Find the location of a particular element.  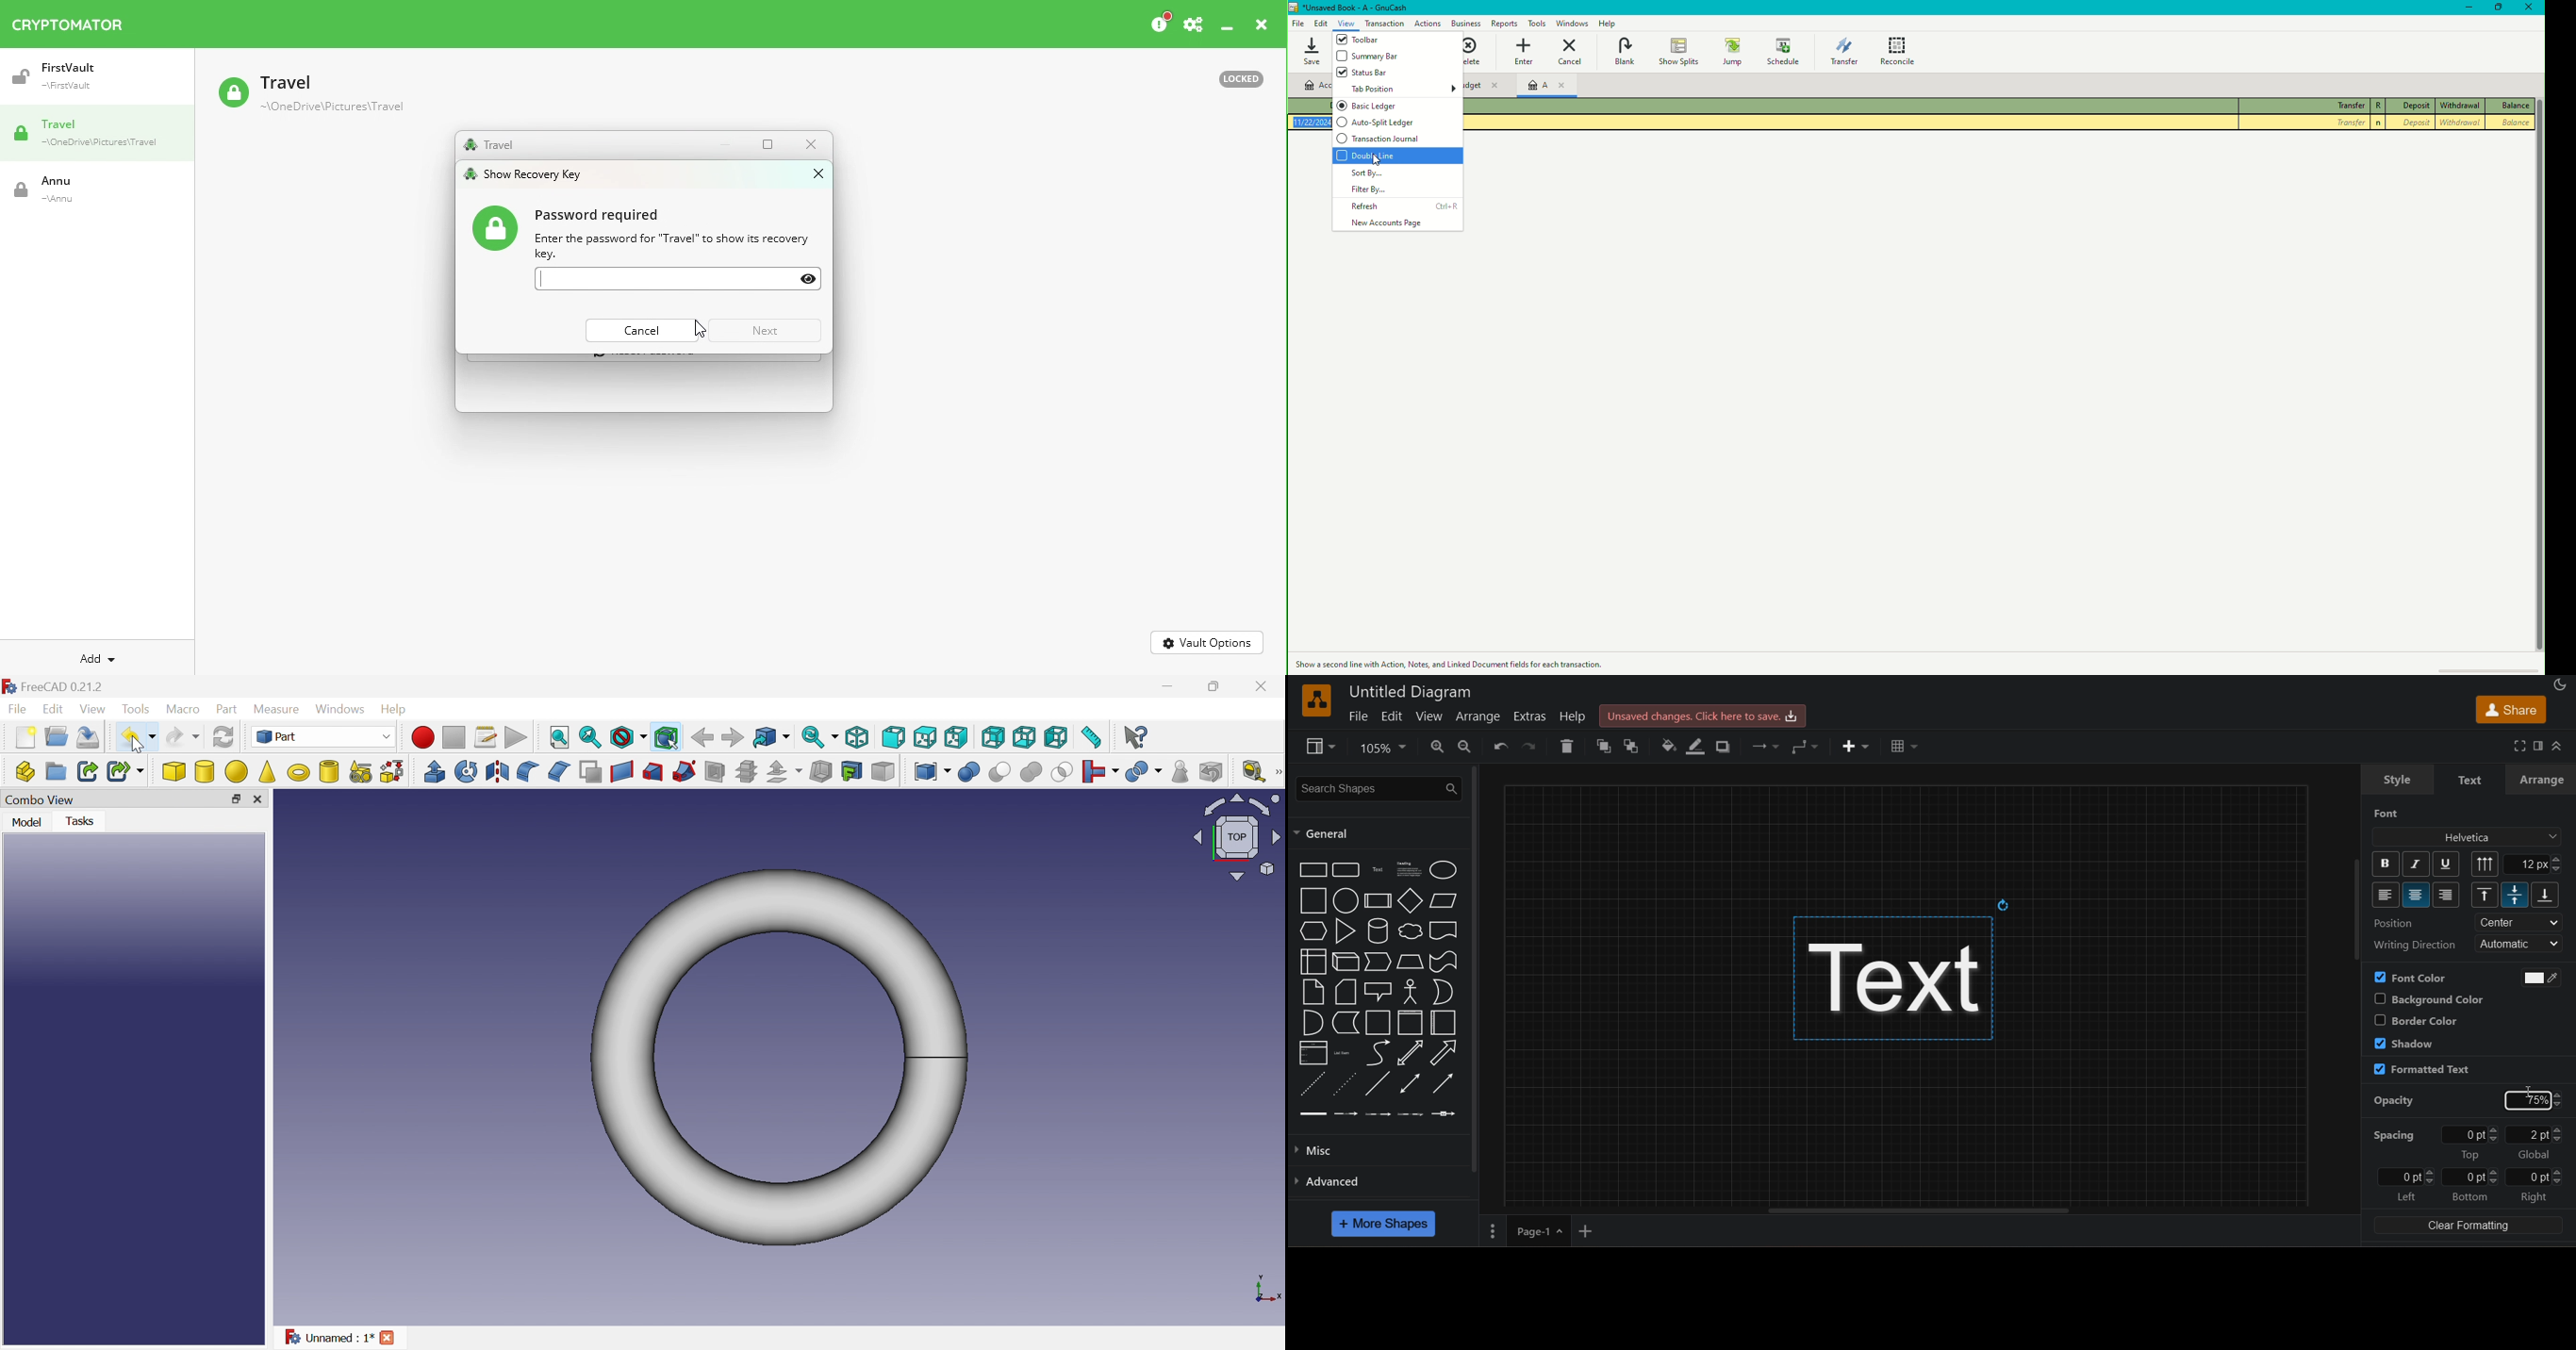

Forward is located at coordinates (733, 737).